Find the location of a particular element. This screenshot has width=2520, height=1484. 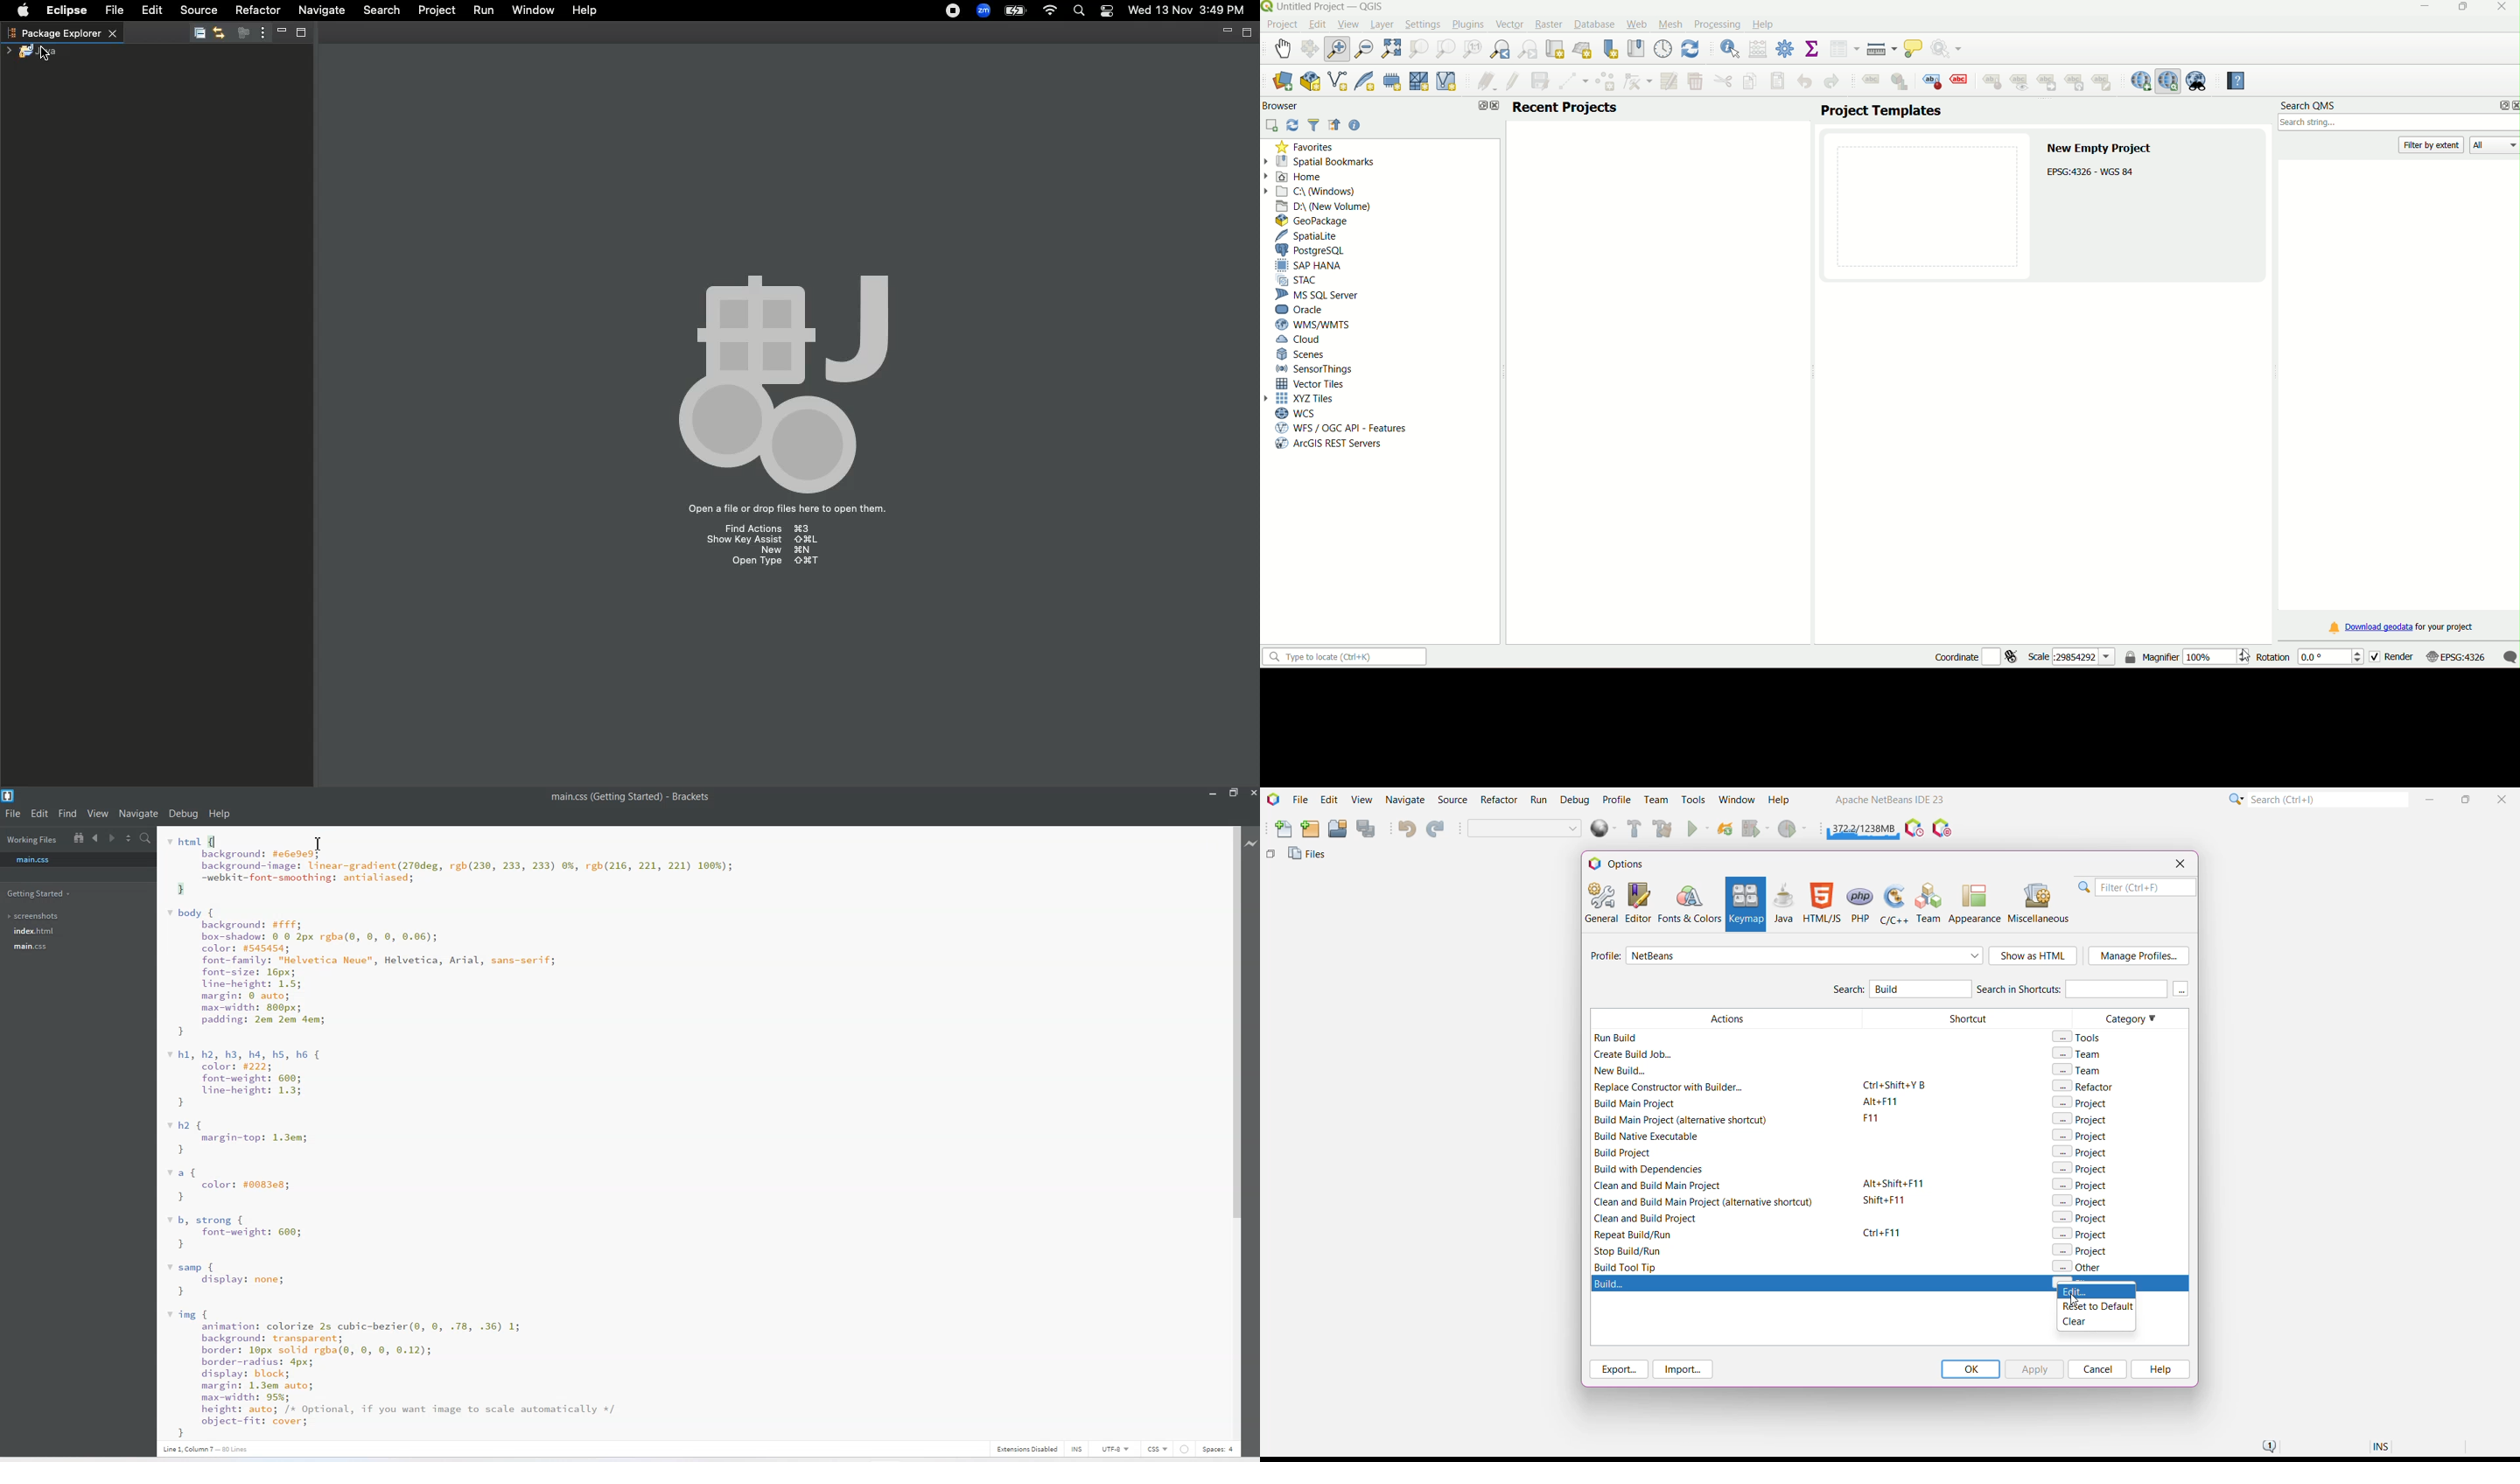

UTF-8 is located at coordinates (1114, 1449).